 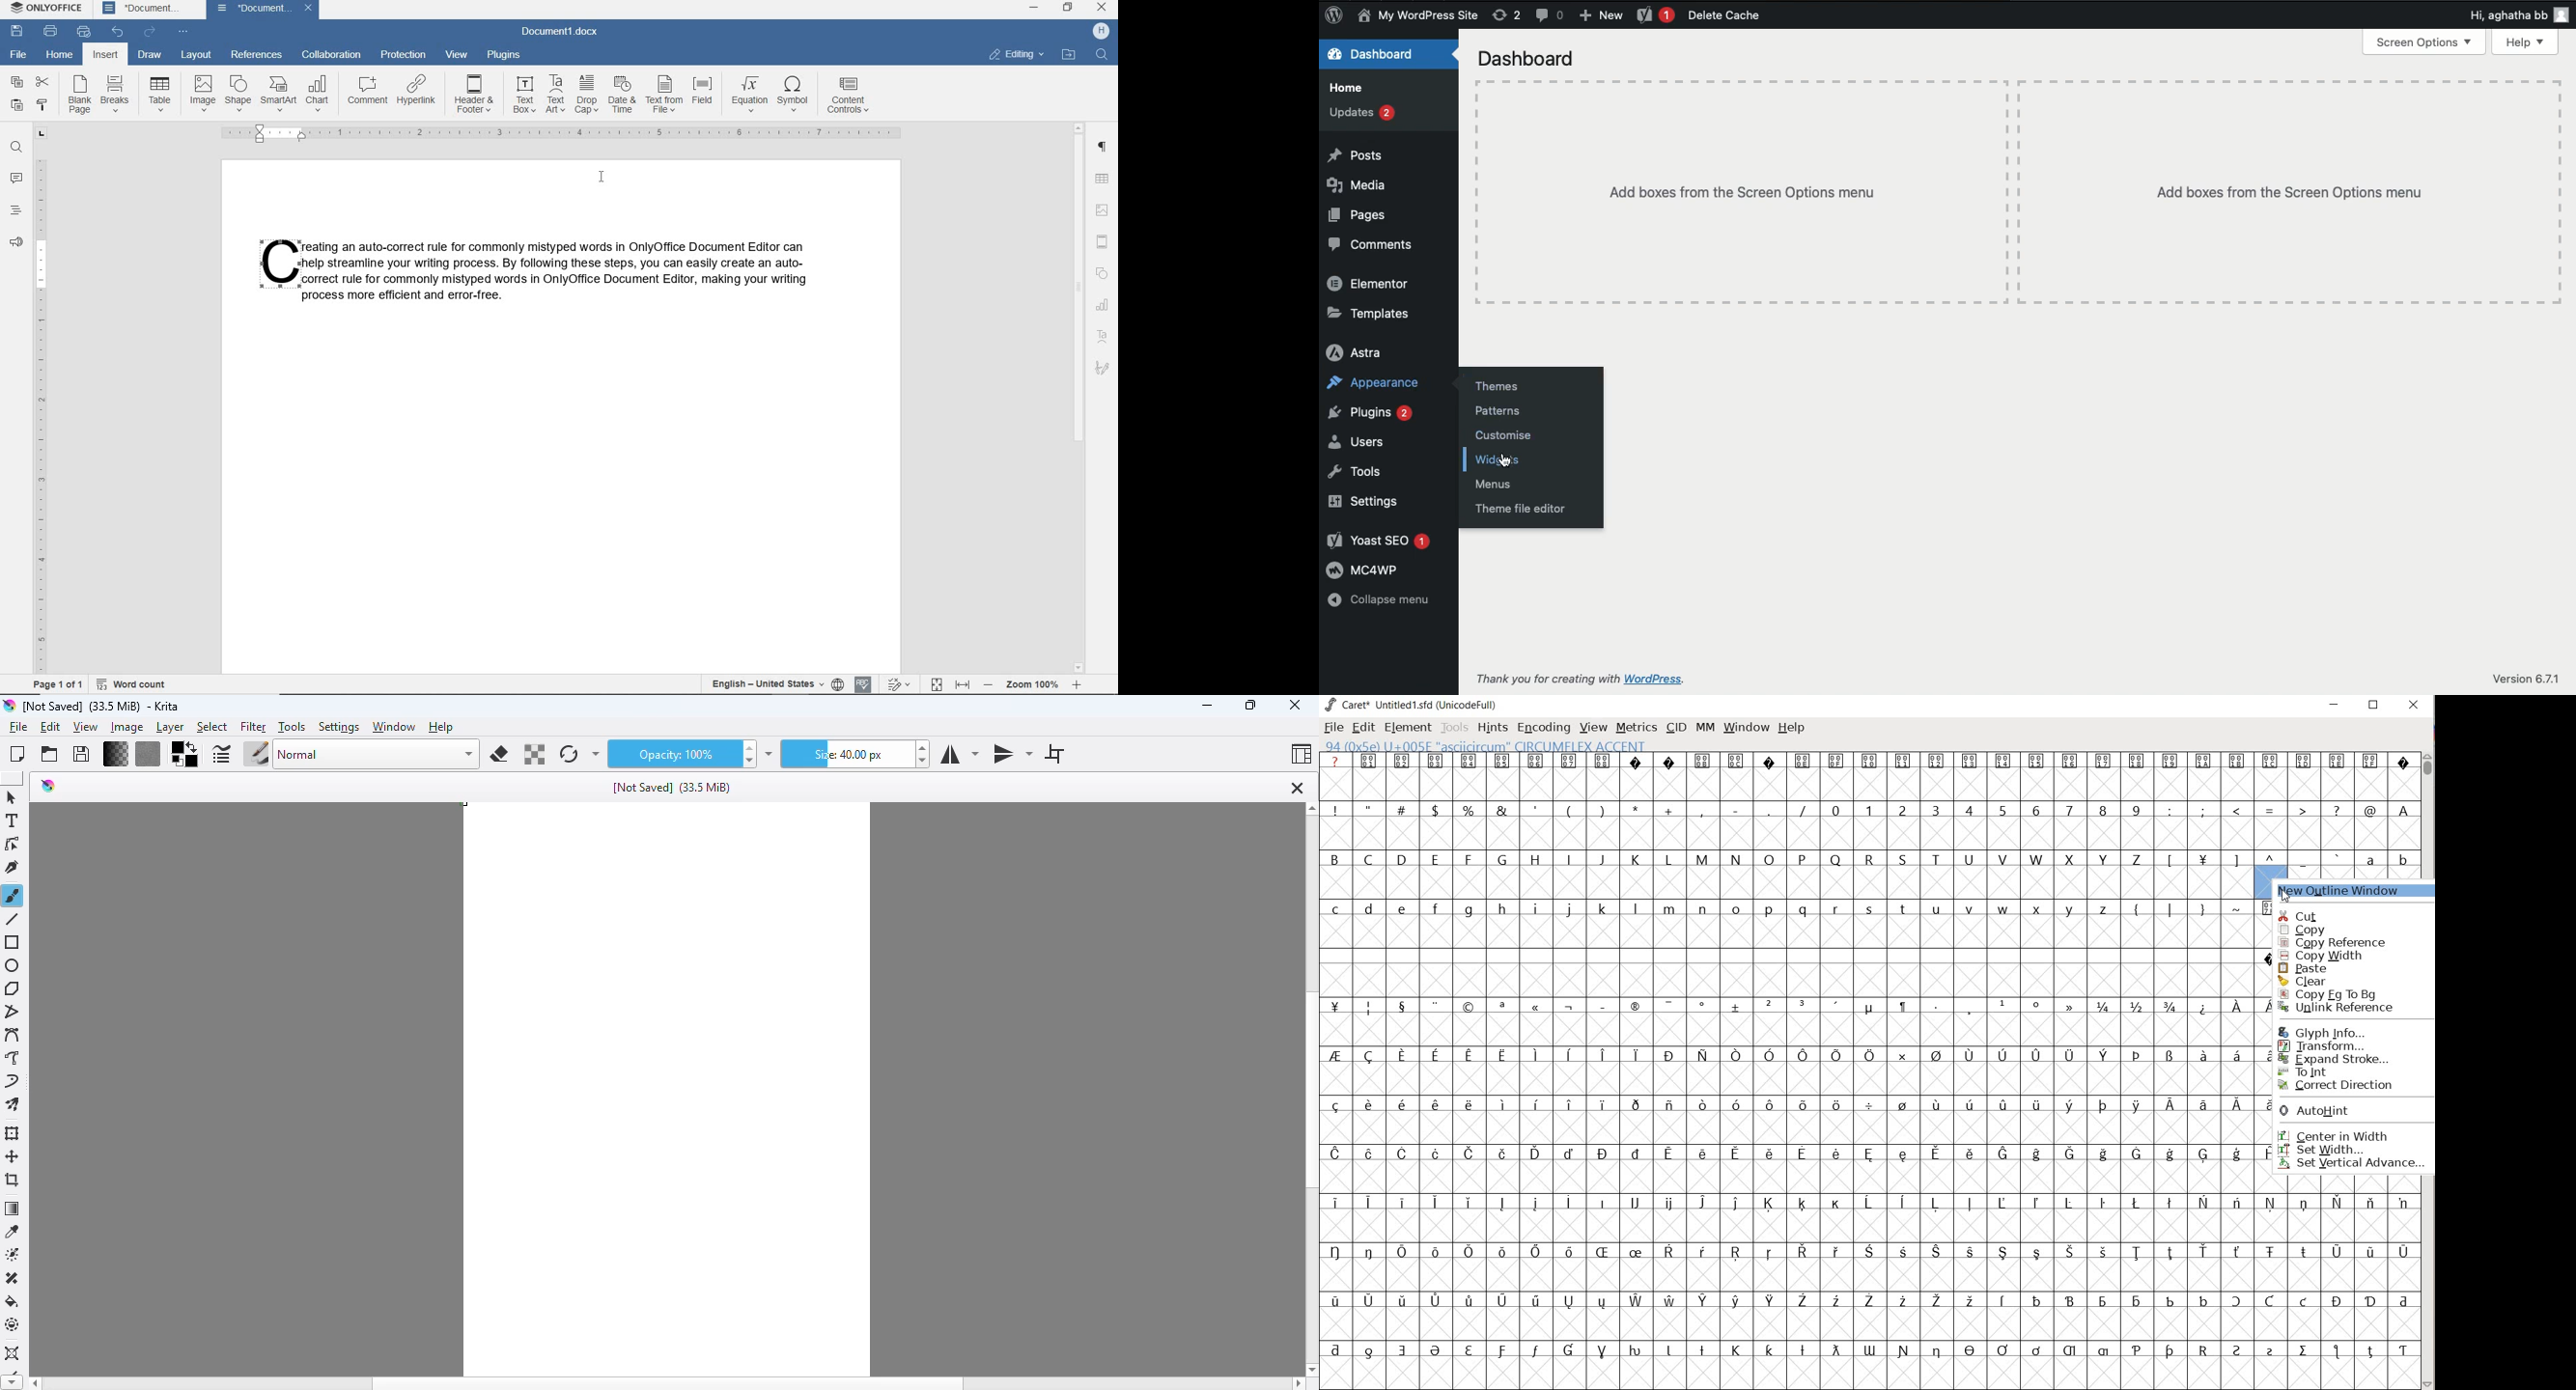 What do you see at coordinates (1298, 788) in the screenshot?
I see `close tab` at bounding box center [1298, 788].